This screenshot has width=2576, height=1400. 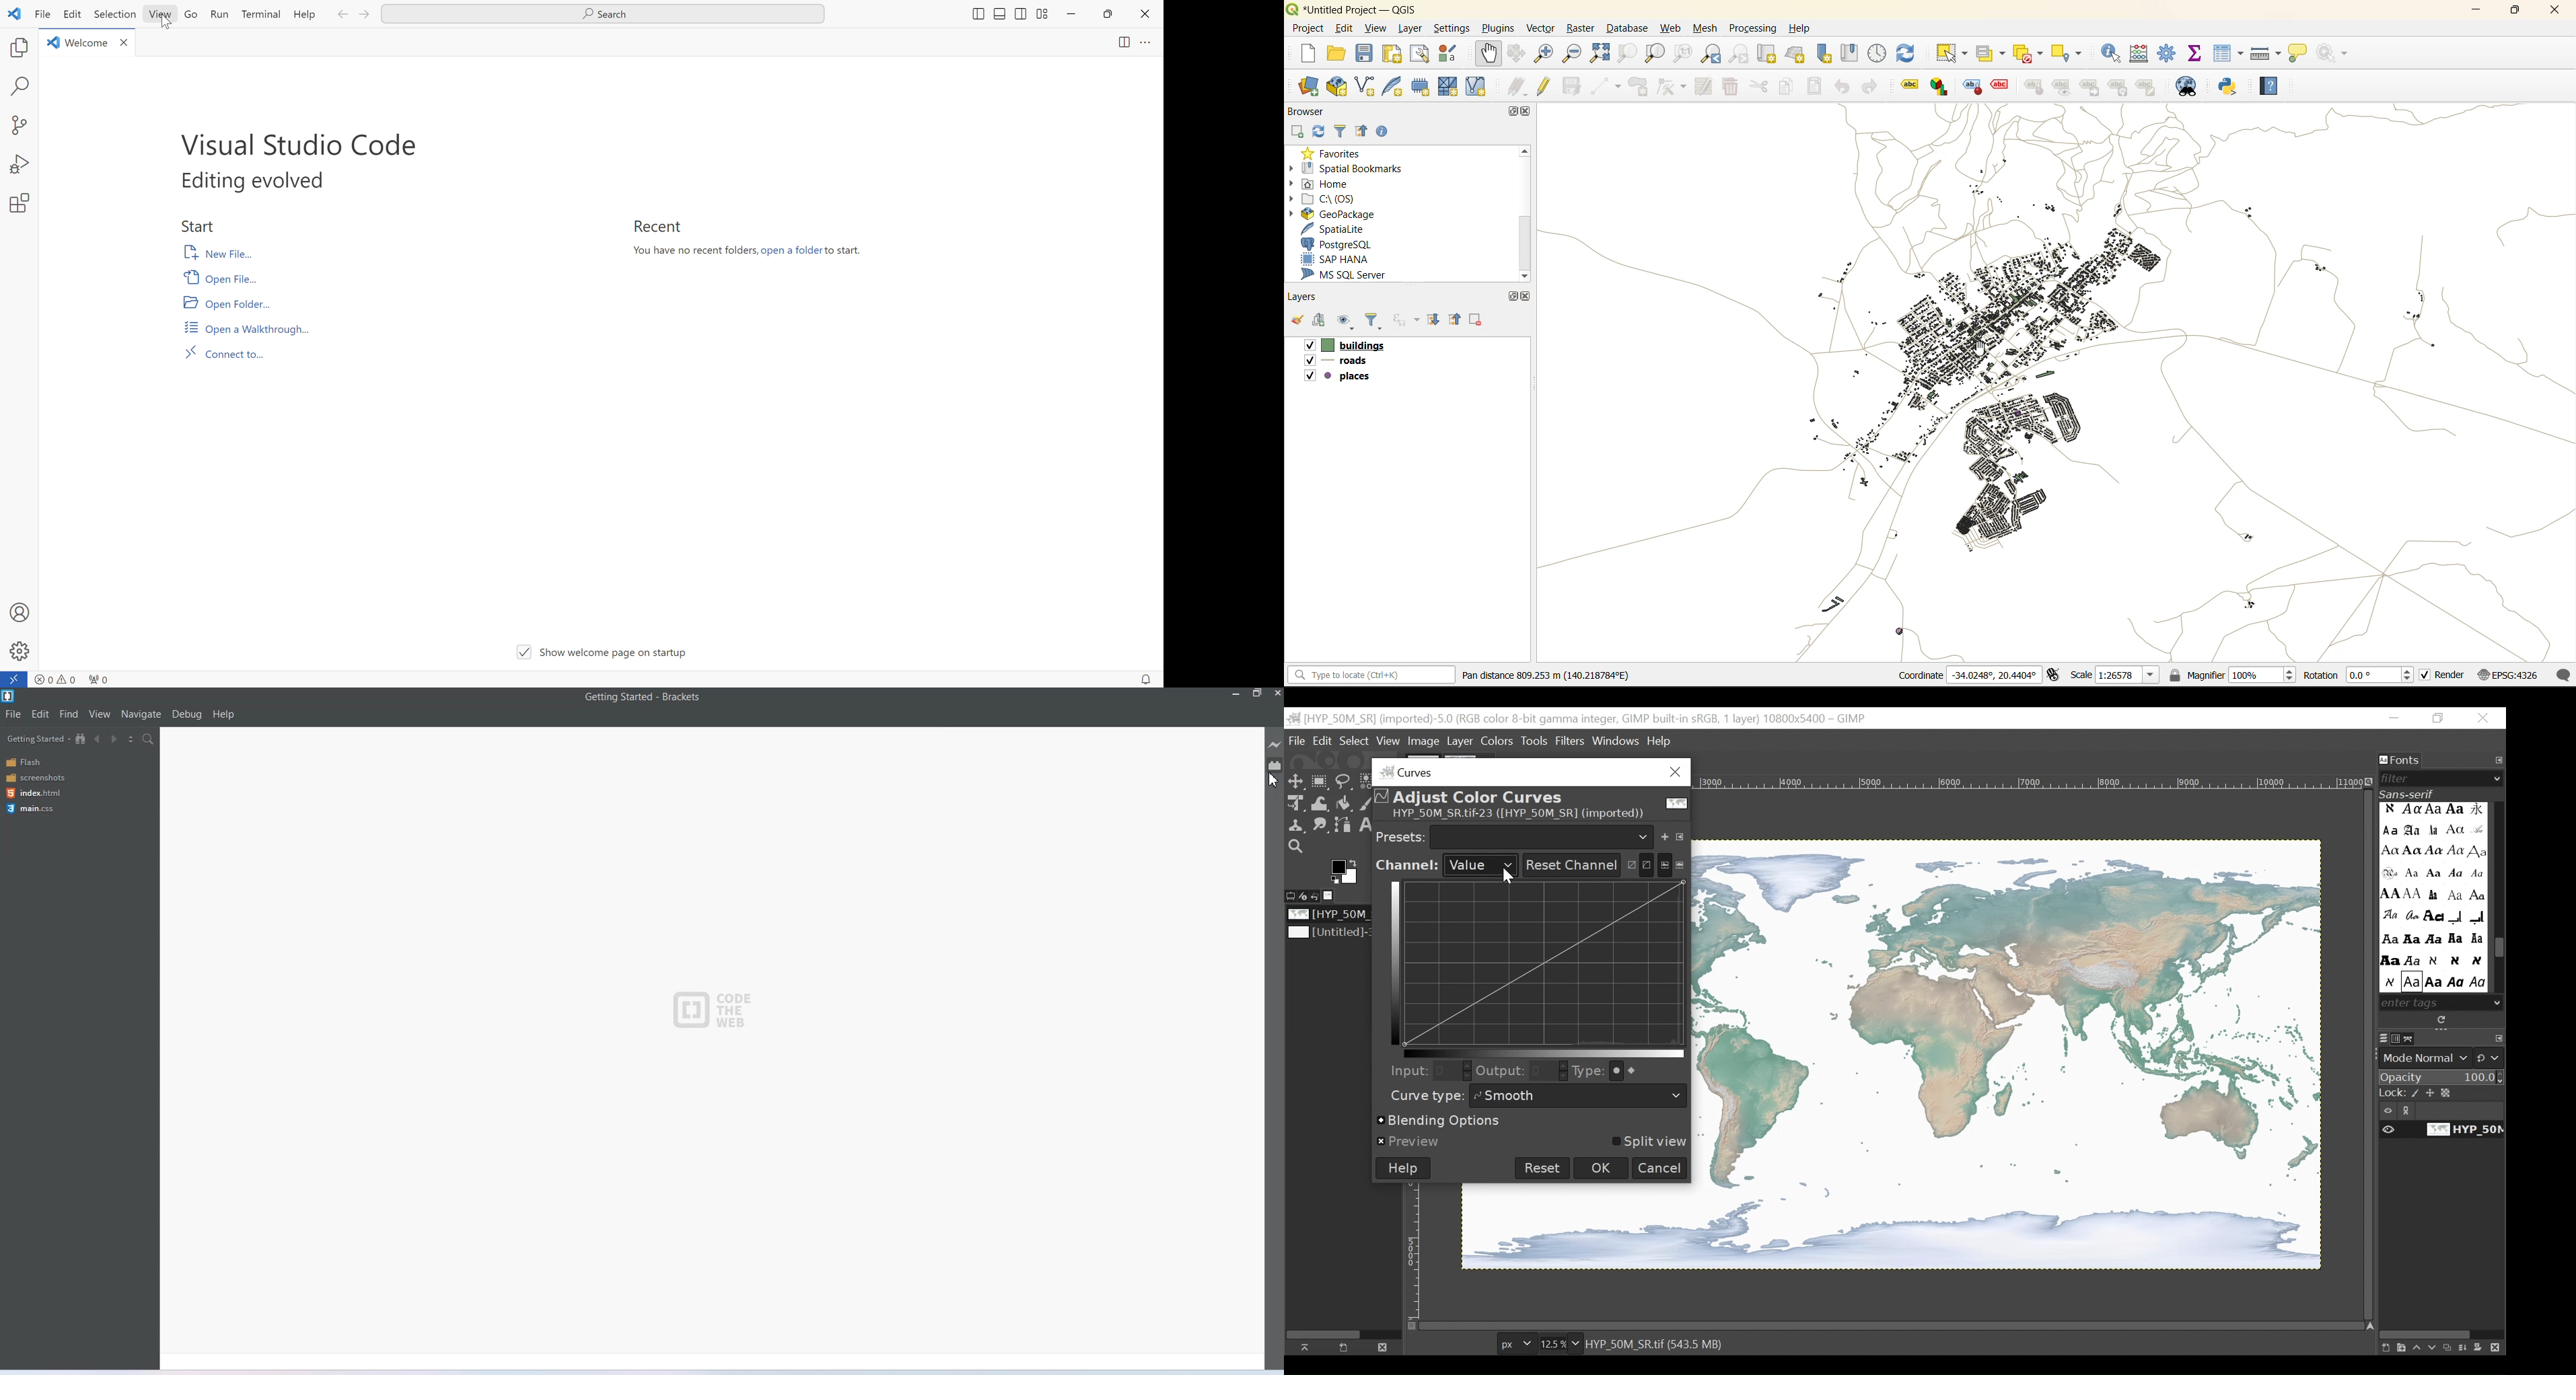 What do you see at coordinates (1425, 742) in the screenshot?
I see `Image` at bounding box center [1425, 742].